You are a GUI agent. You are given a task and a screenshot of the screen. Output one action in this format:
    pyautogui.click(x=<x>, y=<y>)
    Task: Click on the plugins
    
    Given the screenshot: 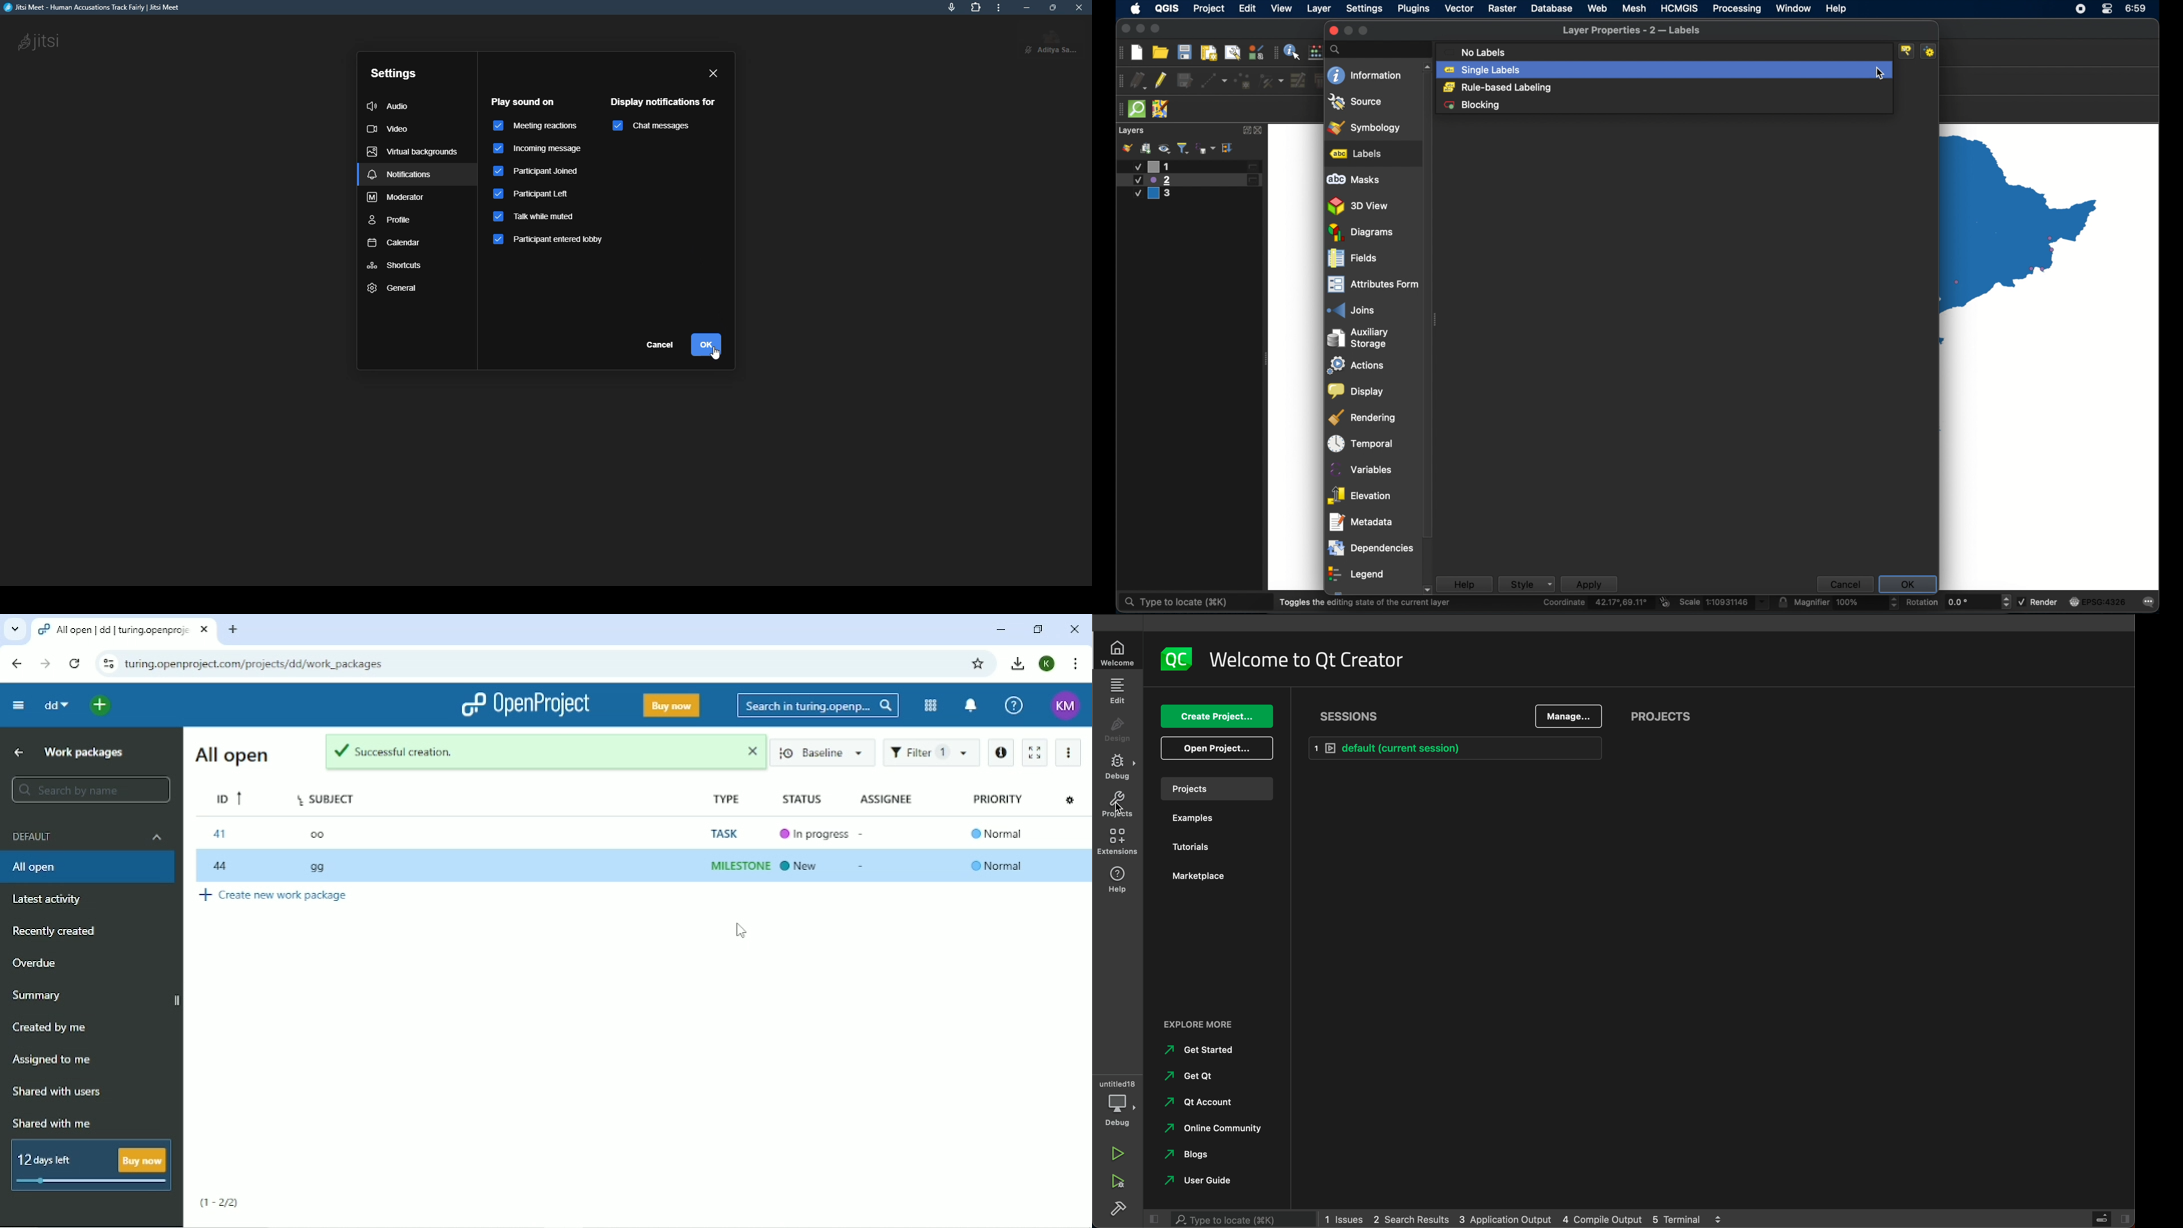 What is the action you would take?
    pyautogui.click(x=1414, y=9)
    